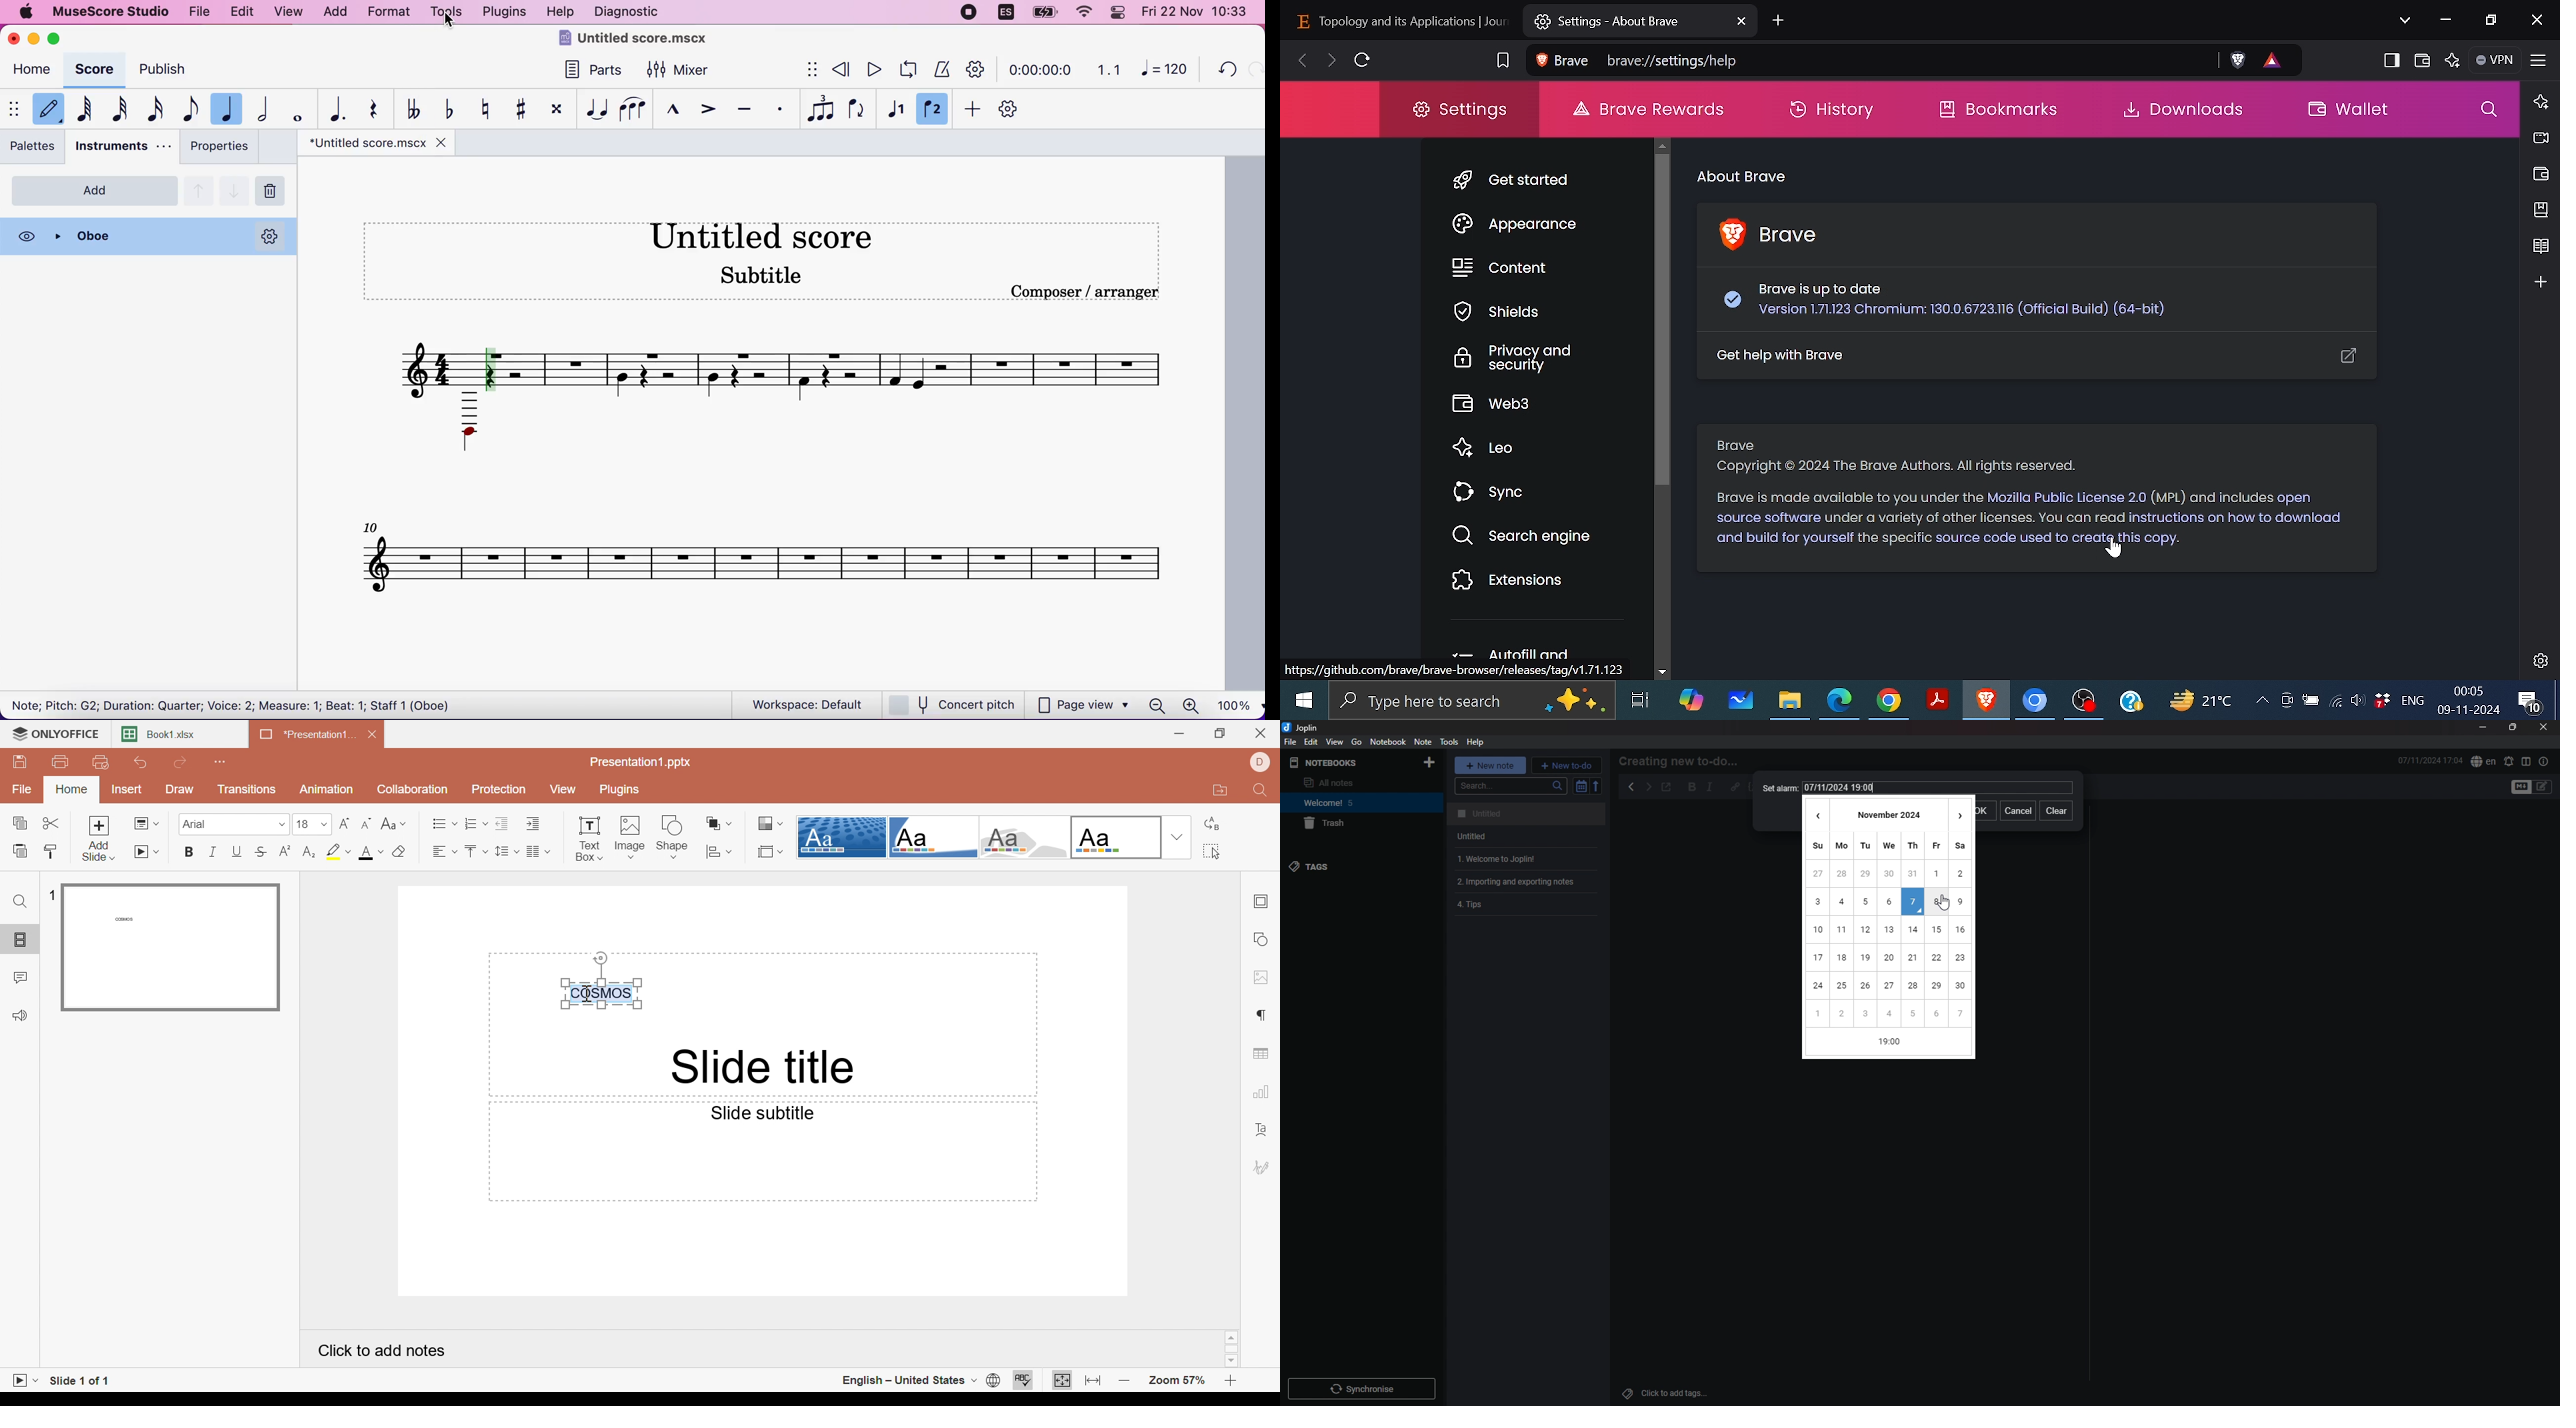 The width and height of the screenshot is (2576, 1428). What do you see at coordinates (798, 704) in the screenshot?
I see `workspace: default` at bounding box center [798, 704].